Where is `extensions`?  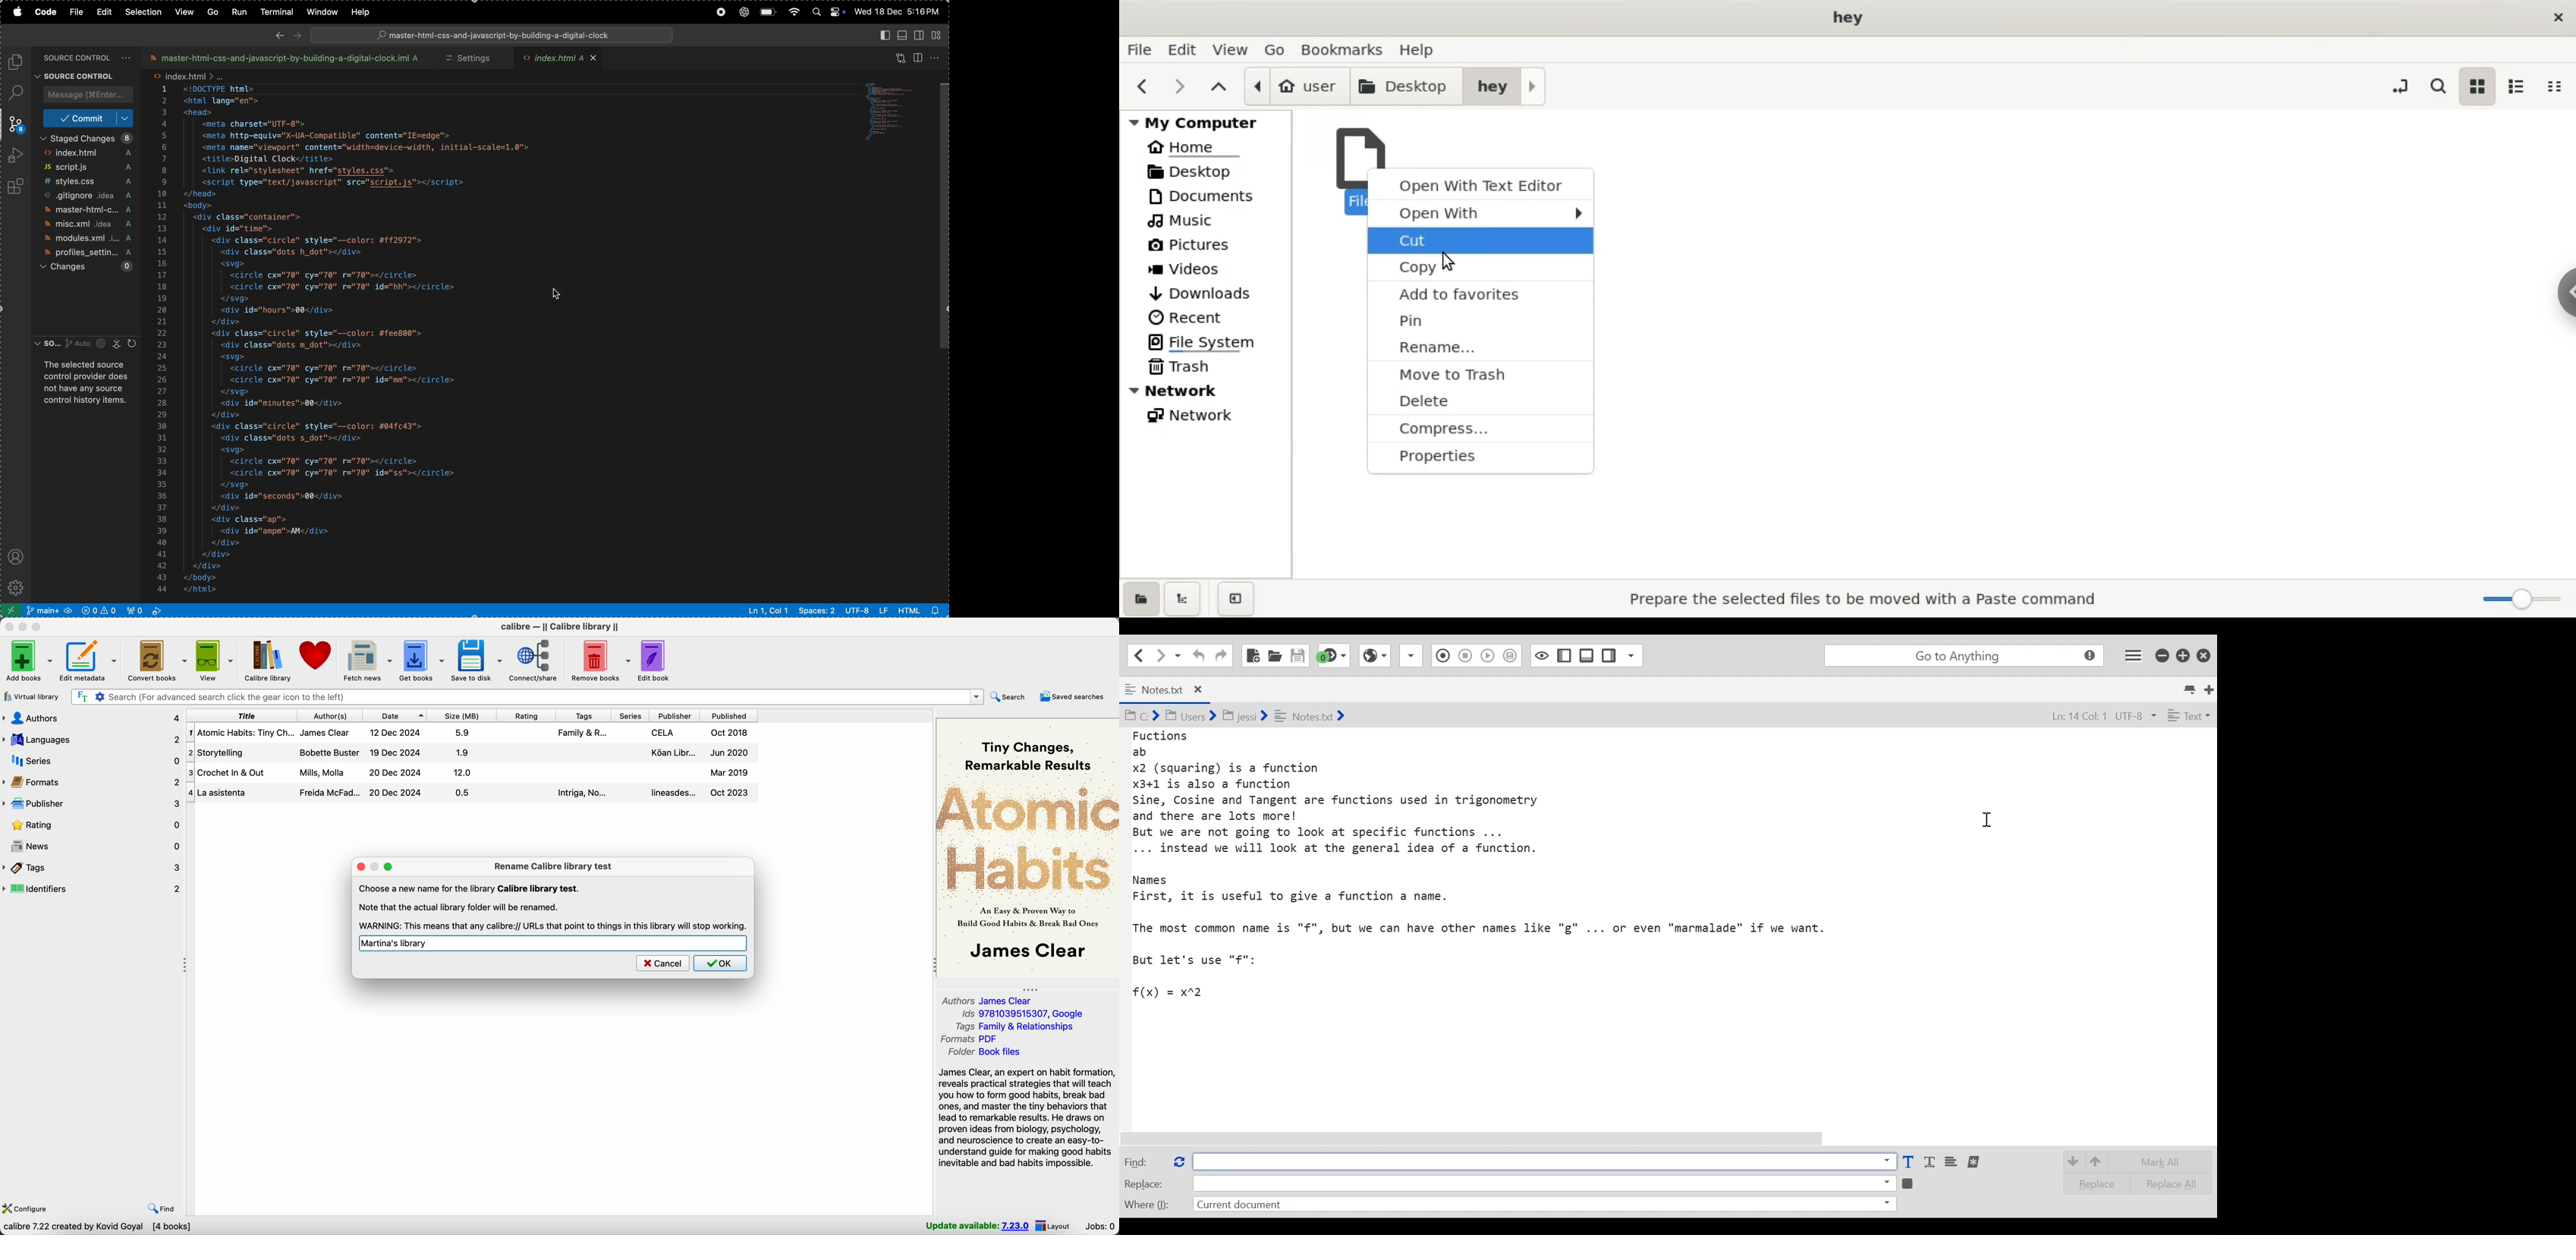 extensions is located at coordinates (19, 184).